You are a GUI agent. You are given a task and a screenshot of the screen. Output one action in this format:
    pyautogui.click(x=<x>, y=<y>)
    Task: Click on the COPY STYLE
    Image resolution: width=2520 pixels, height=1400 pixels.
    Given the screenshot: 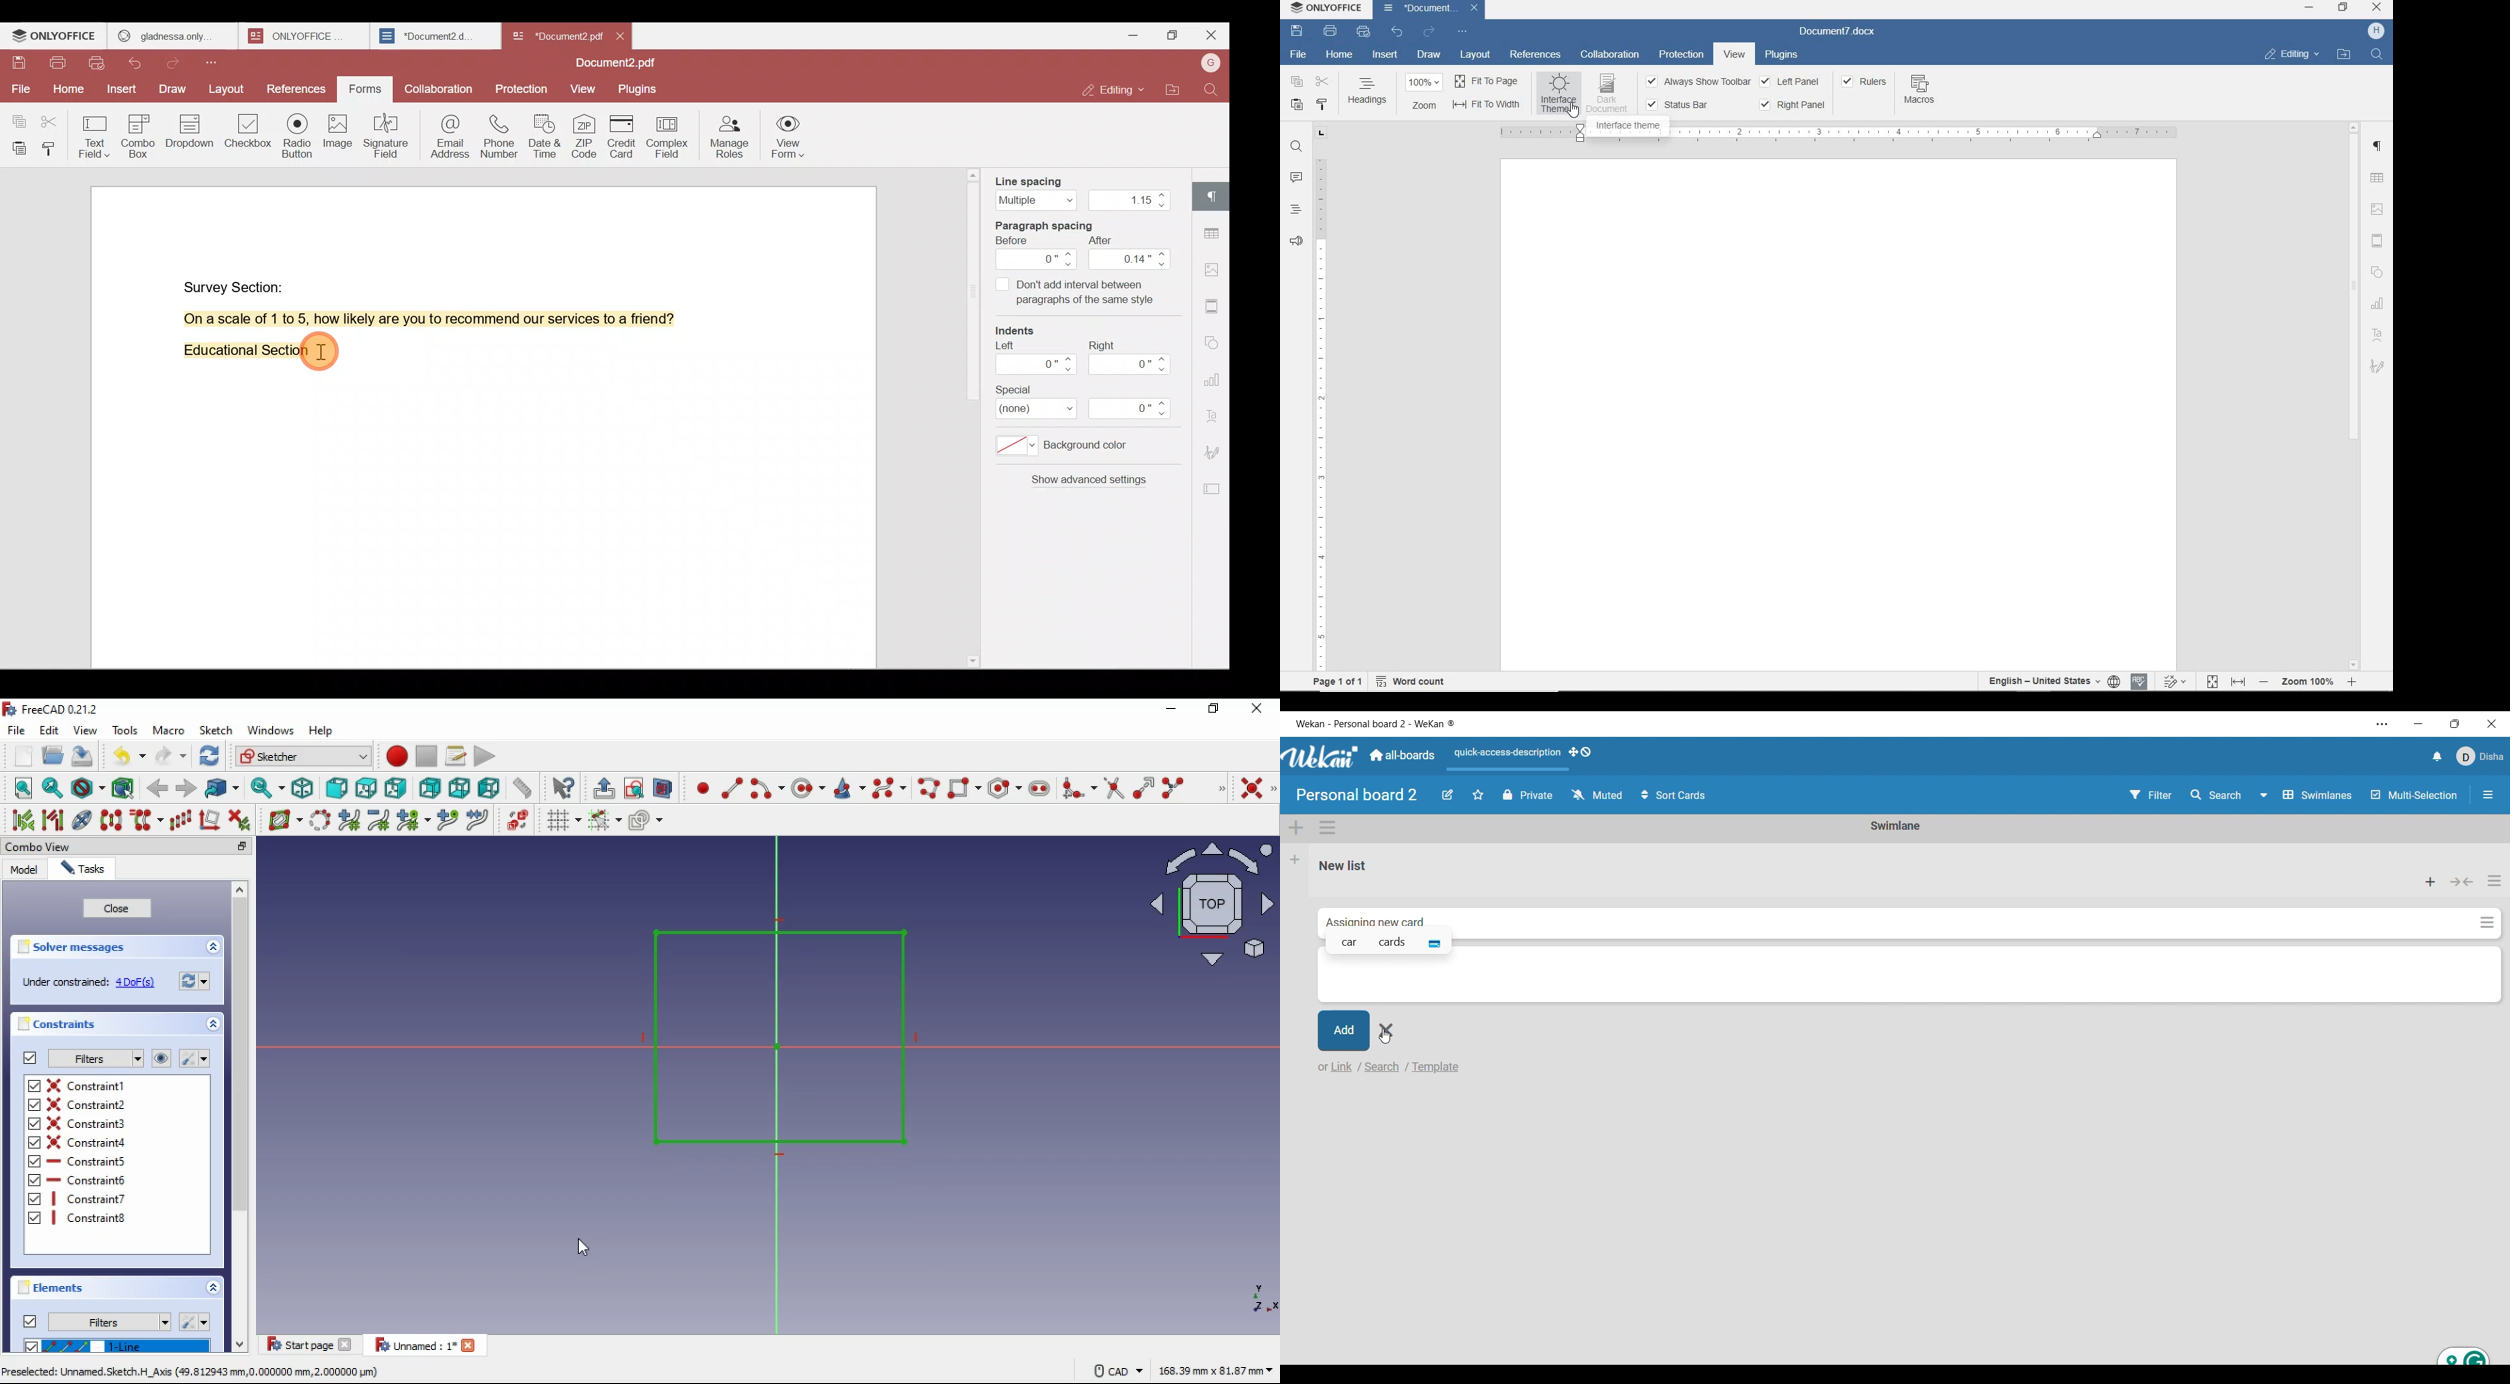 What is the action you would take?
    pyautogui.click(x=1323, y=105)
    